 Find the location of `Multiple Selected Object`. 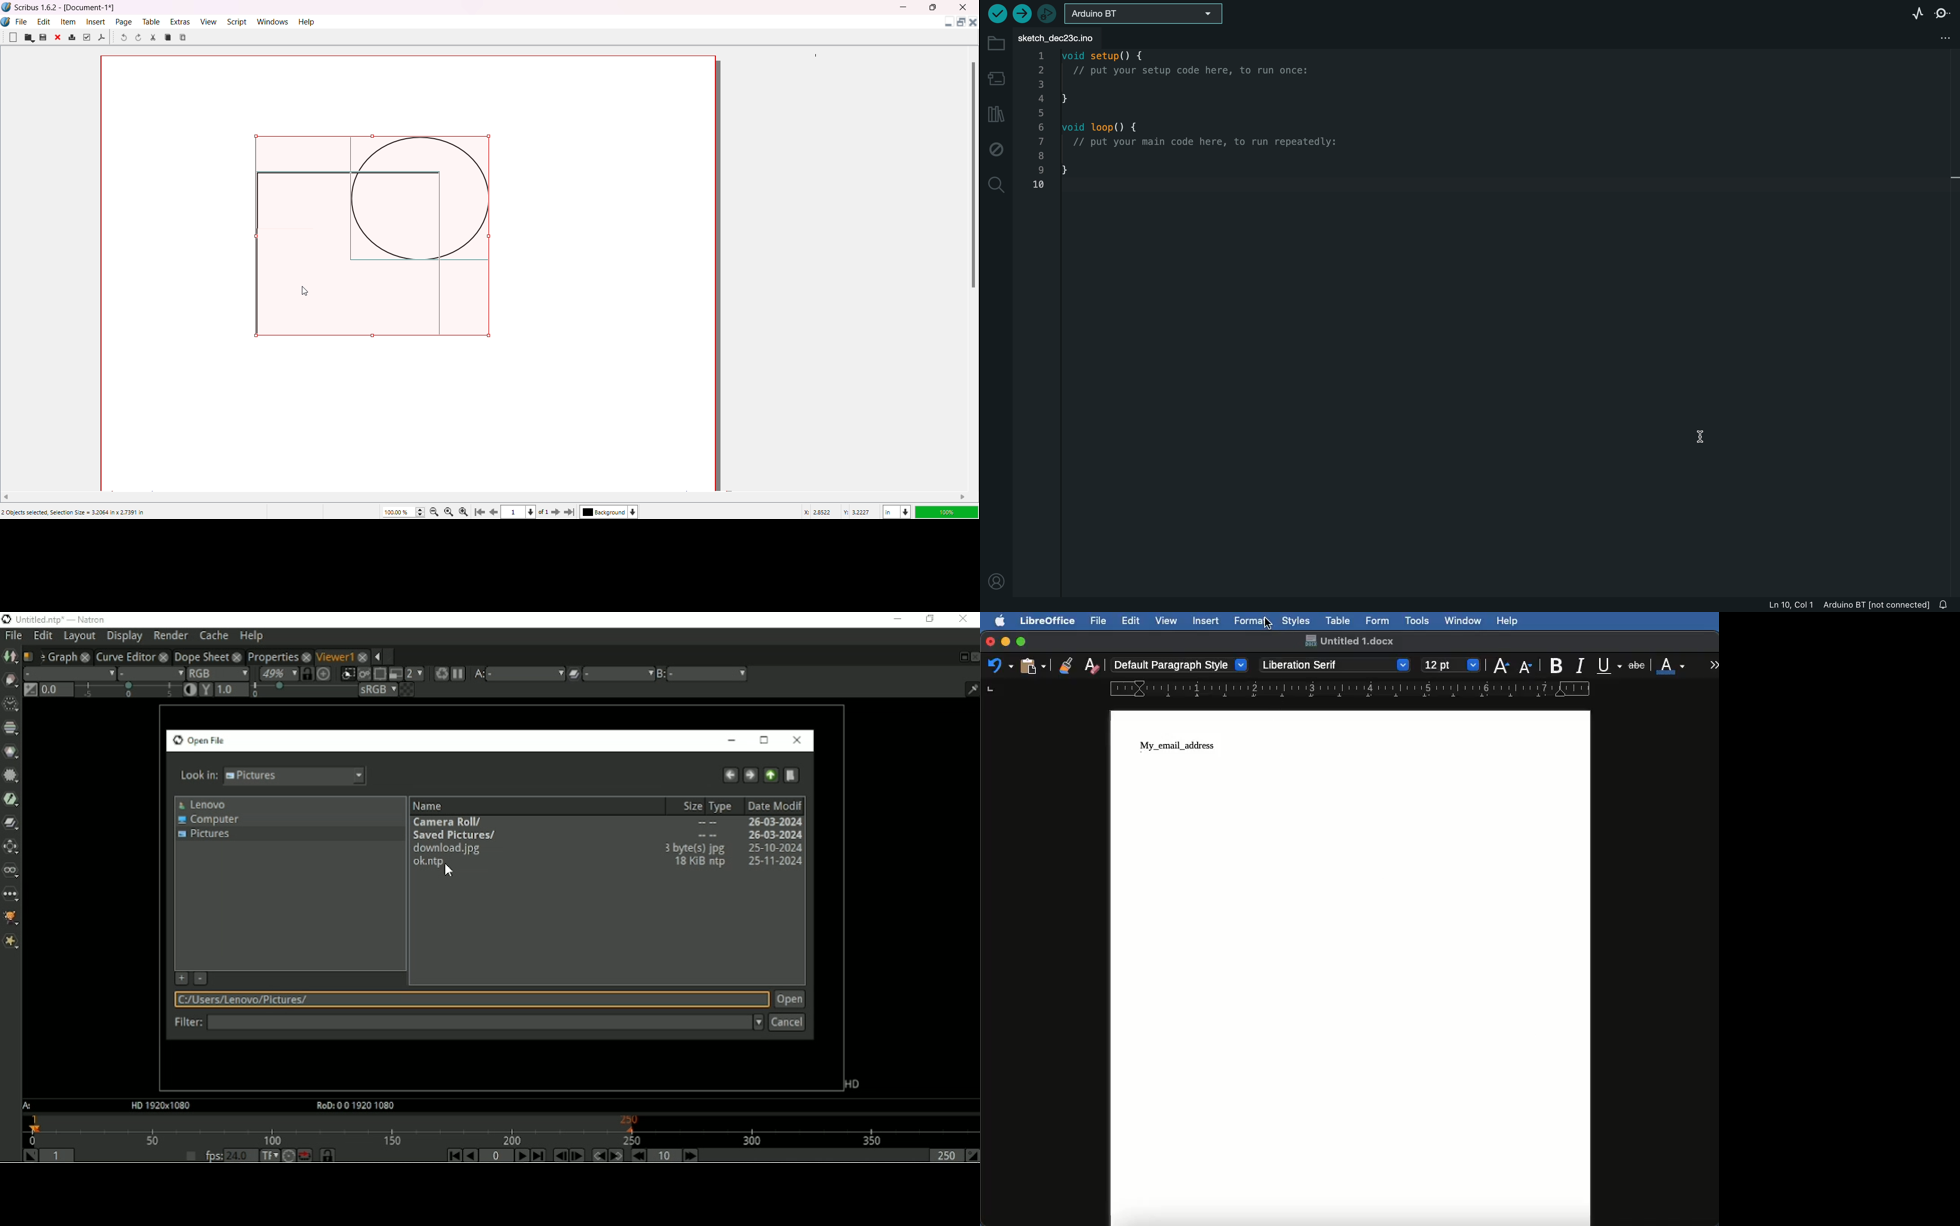

Multiple Selected Object is located at coordinates (376, 236).